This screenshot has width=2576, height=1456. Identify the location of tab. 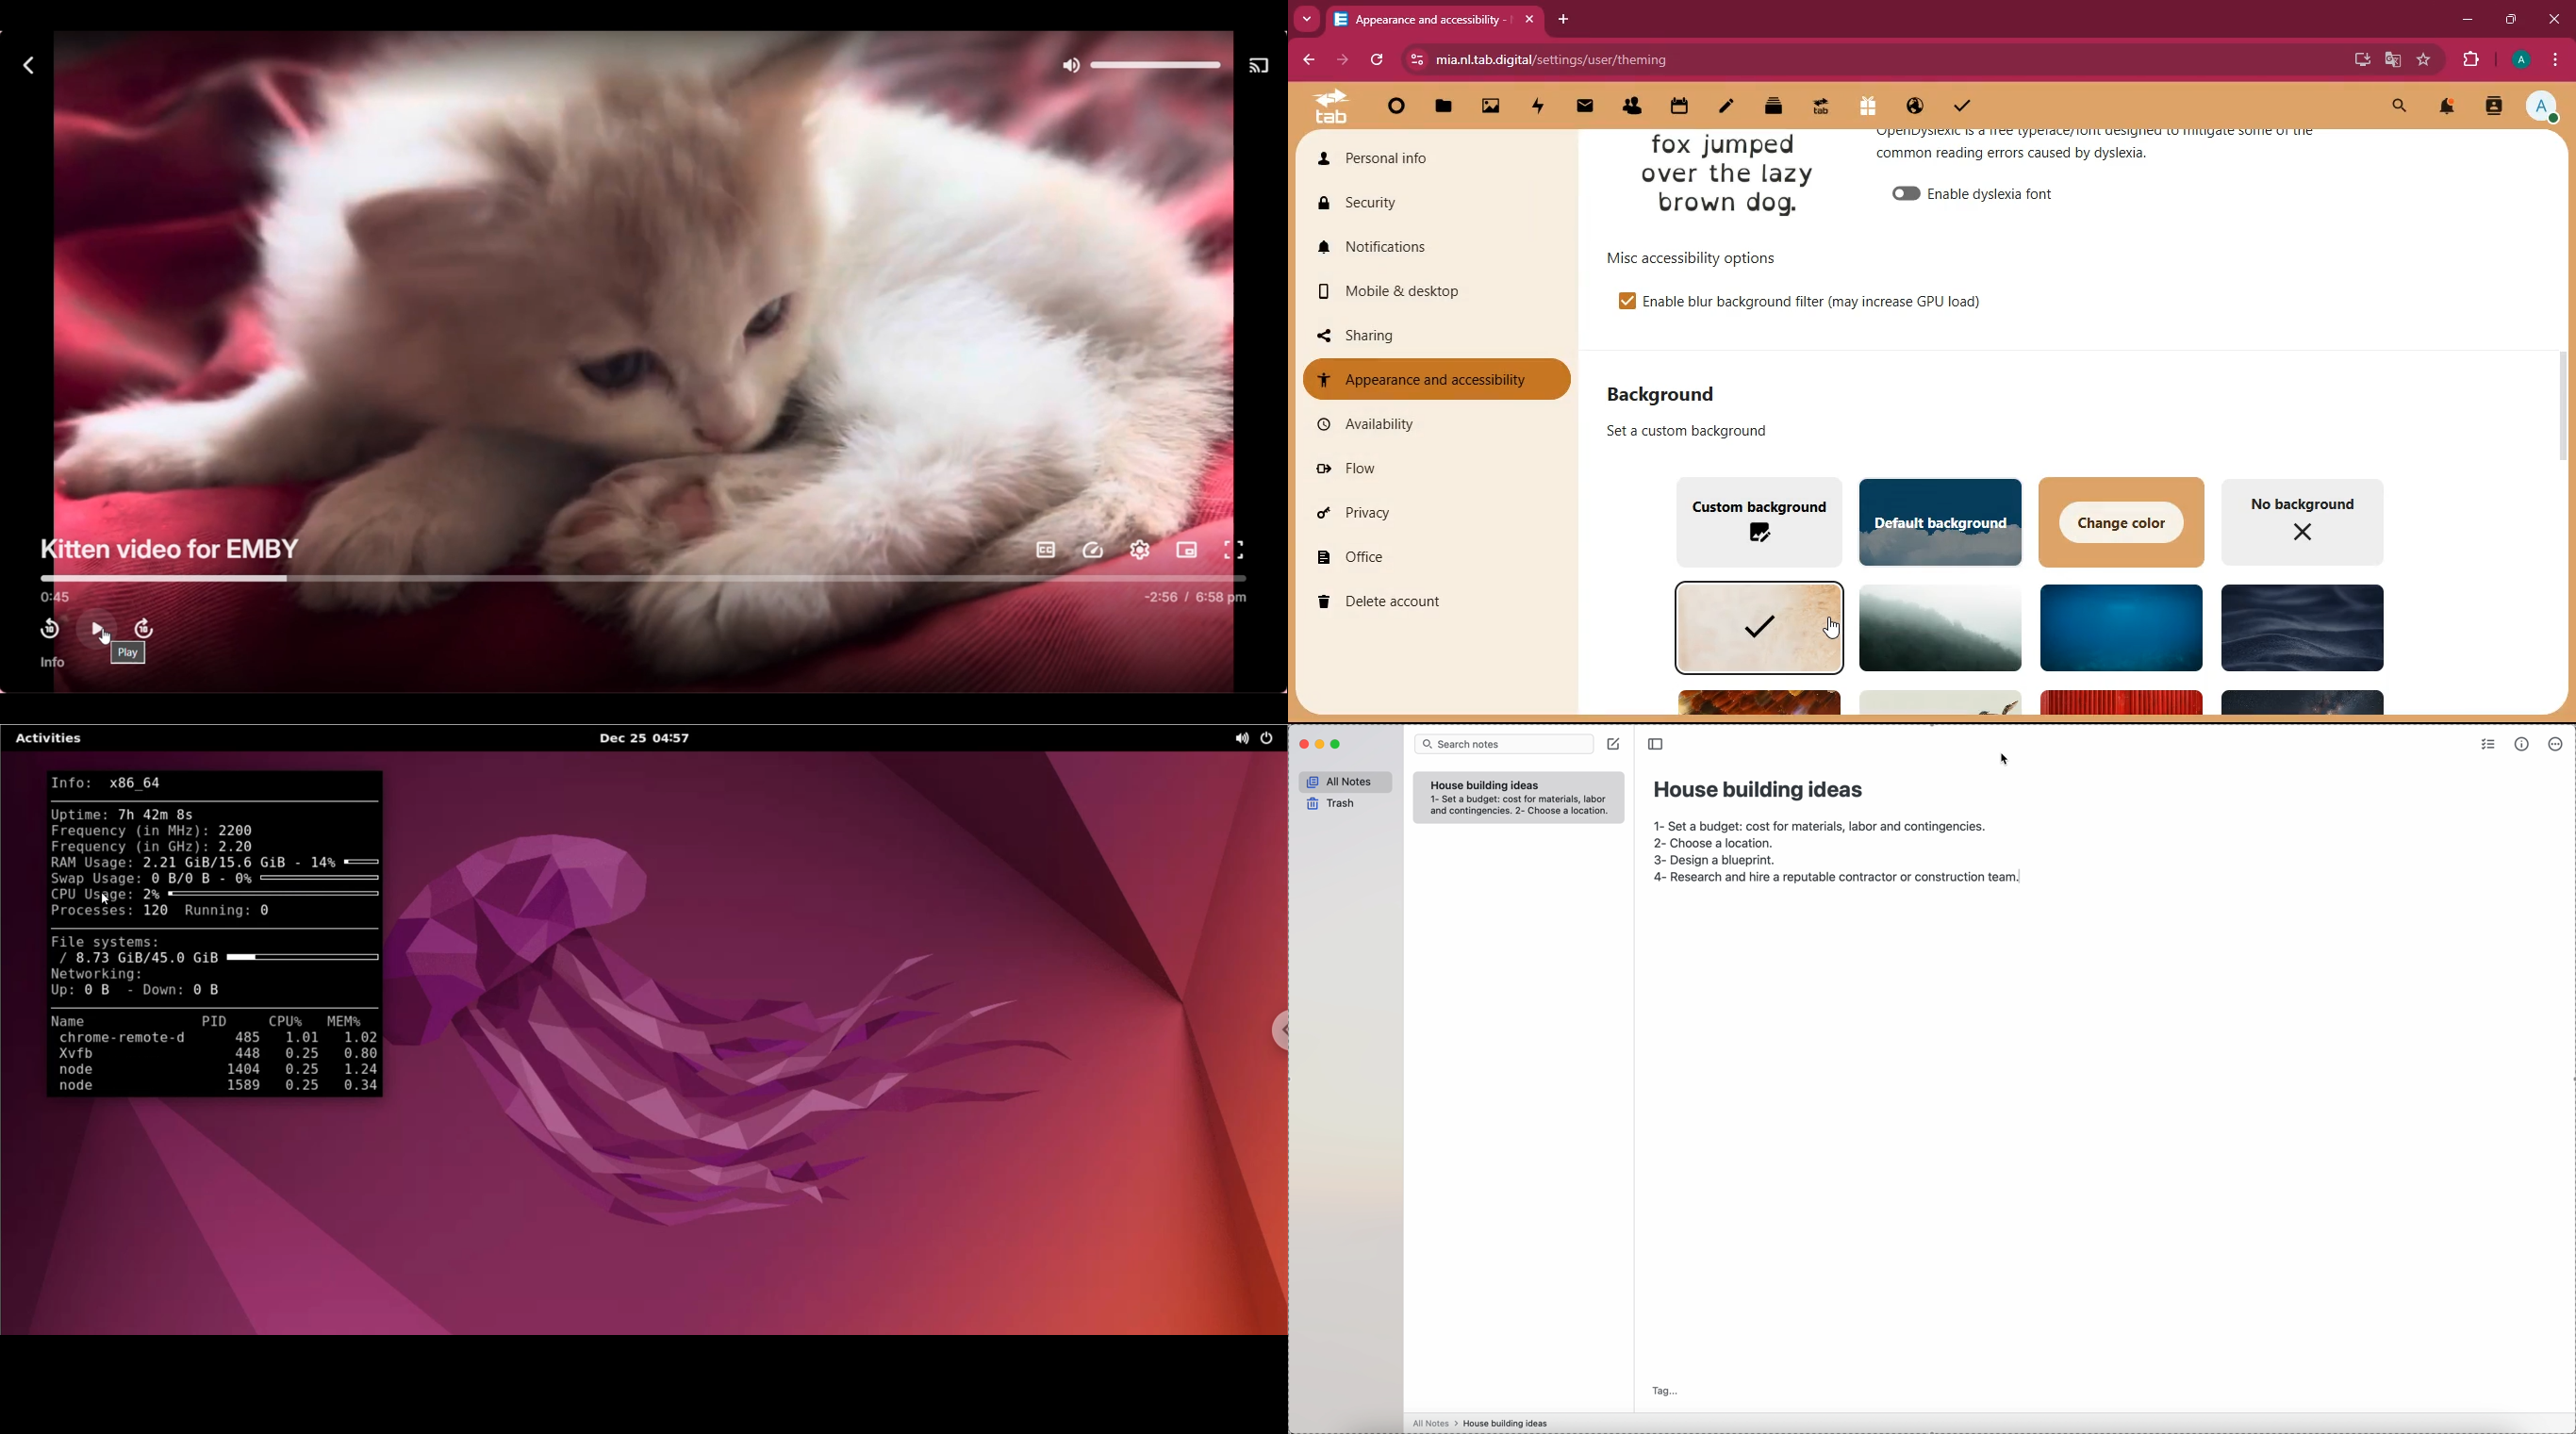
(1817, 109).